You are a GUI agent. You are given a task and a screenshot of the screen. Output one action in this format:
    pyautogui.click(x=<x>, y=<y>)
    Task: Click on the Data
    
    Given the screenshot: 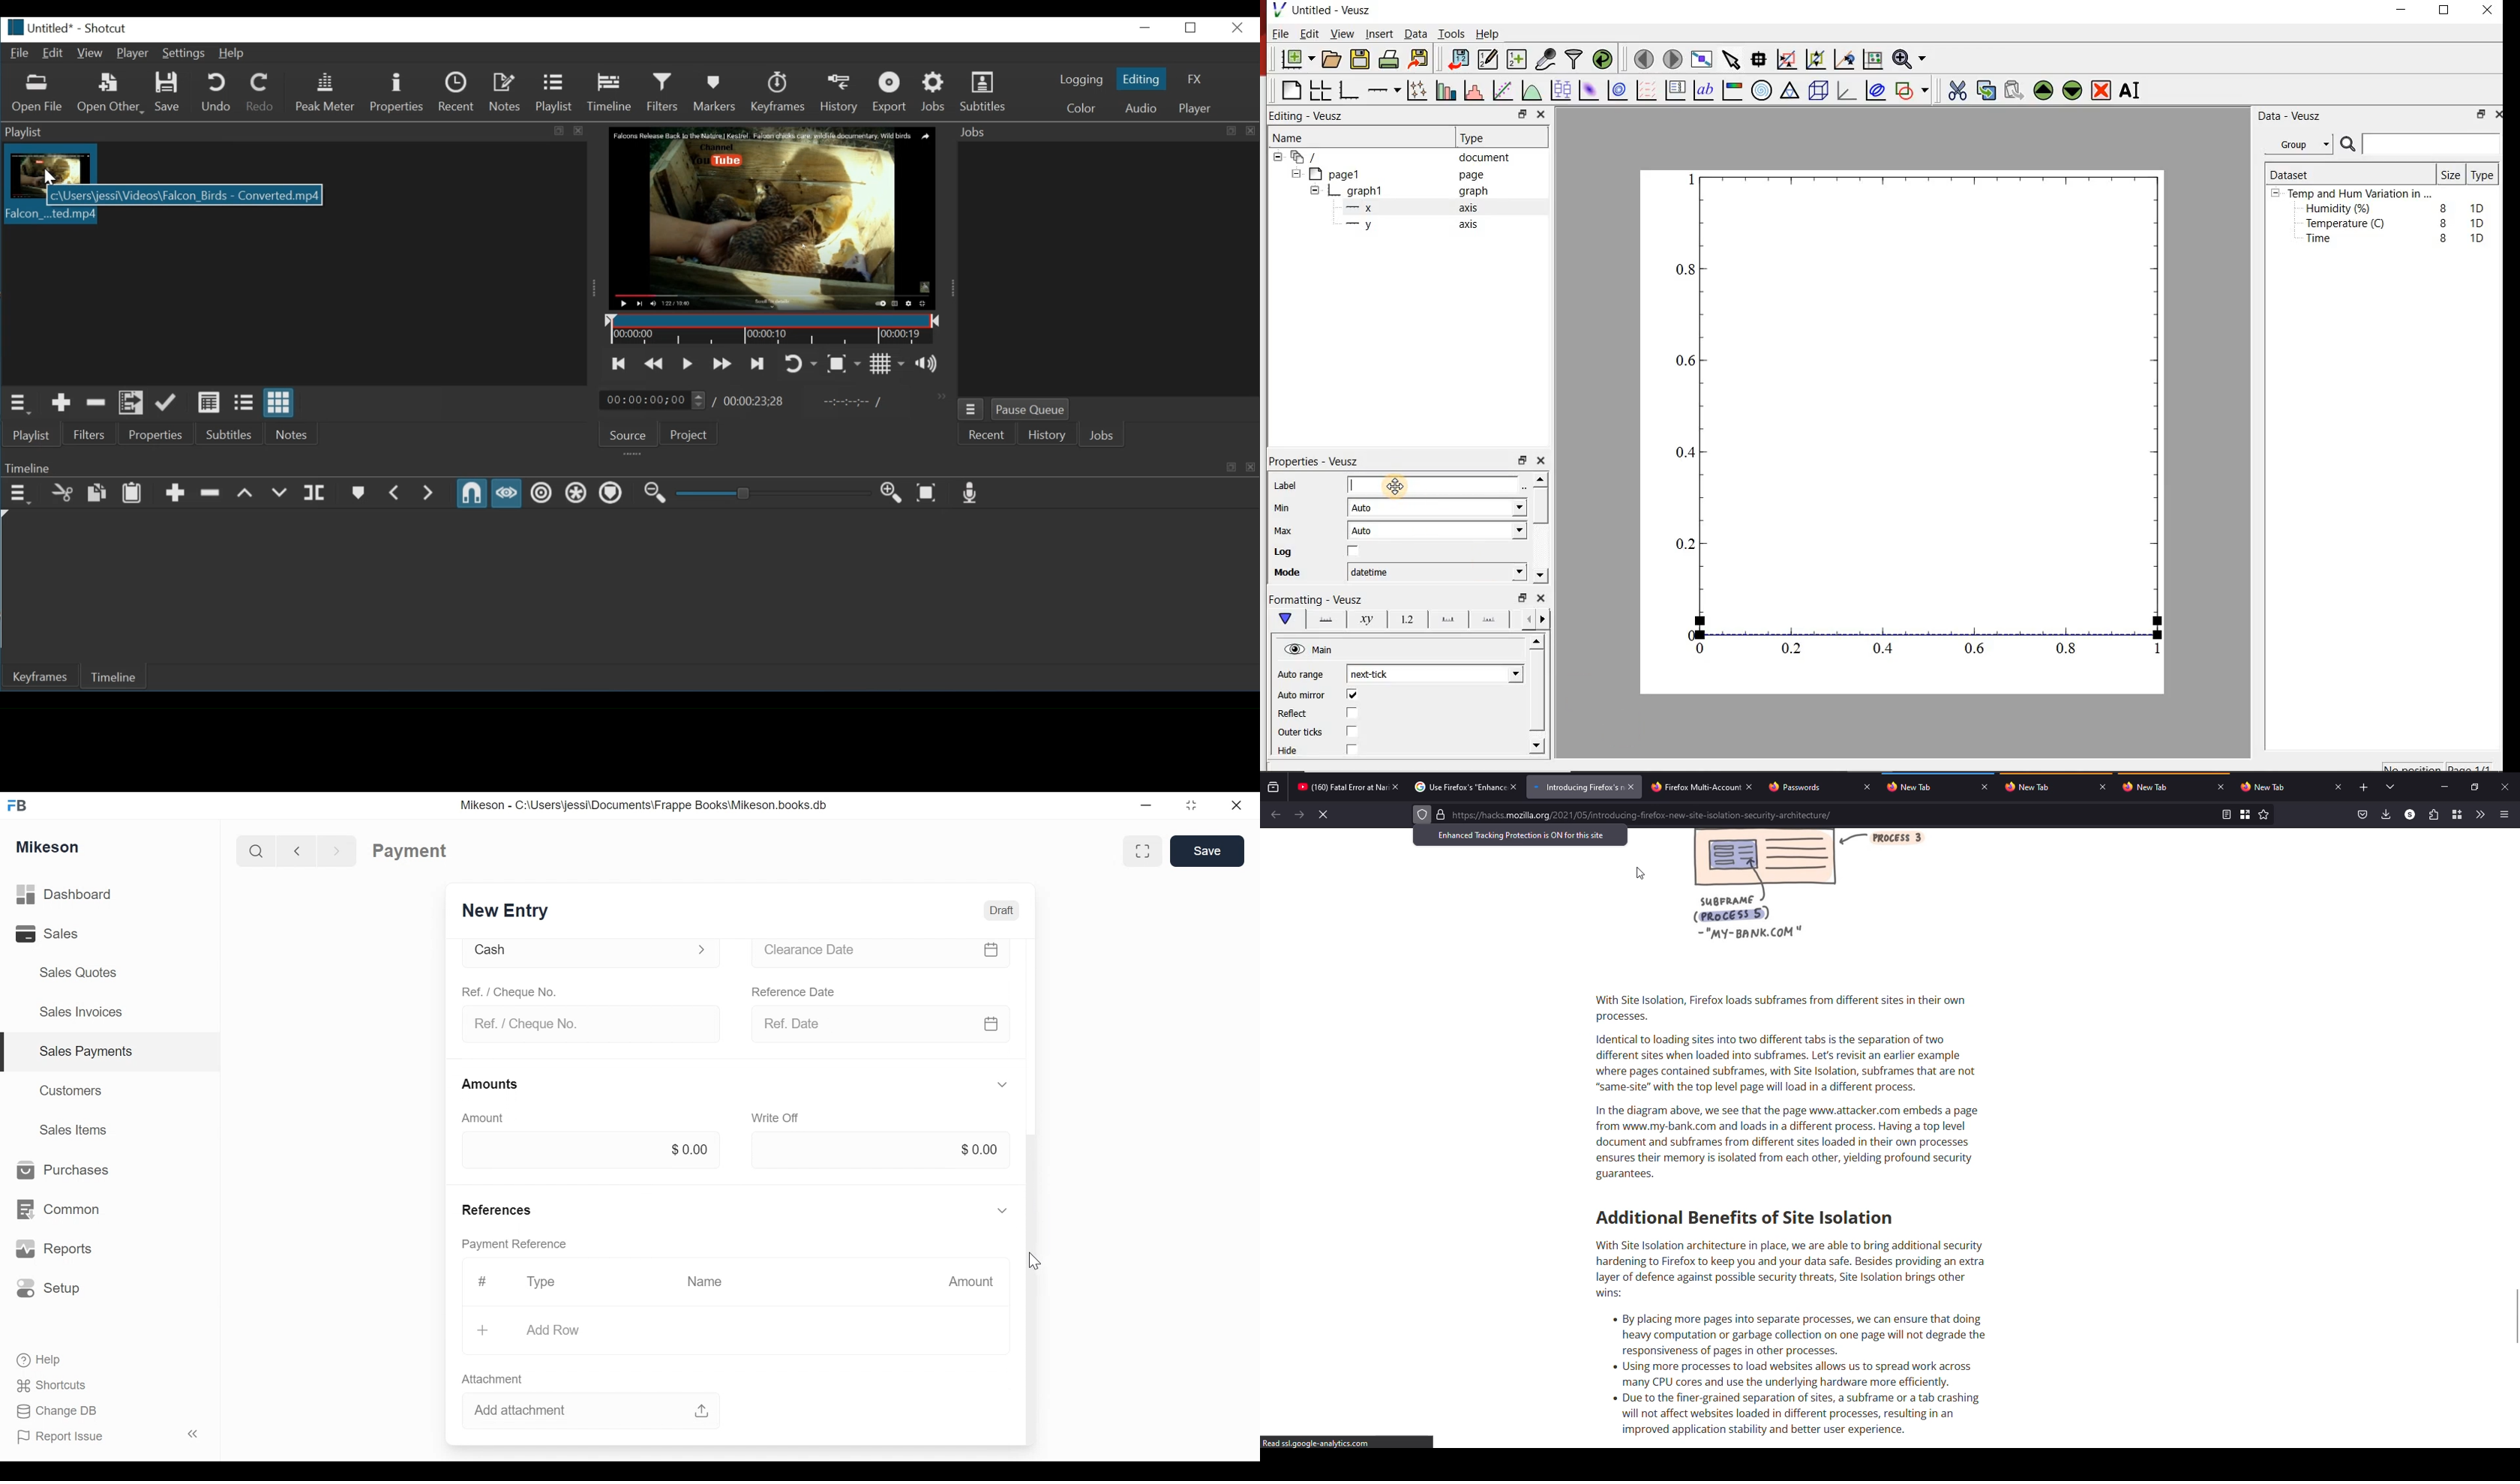 What is the action you would take?
    pyautogui.click(x=1412, y=34)
    